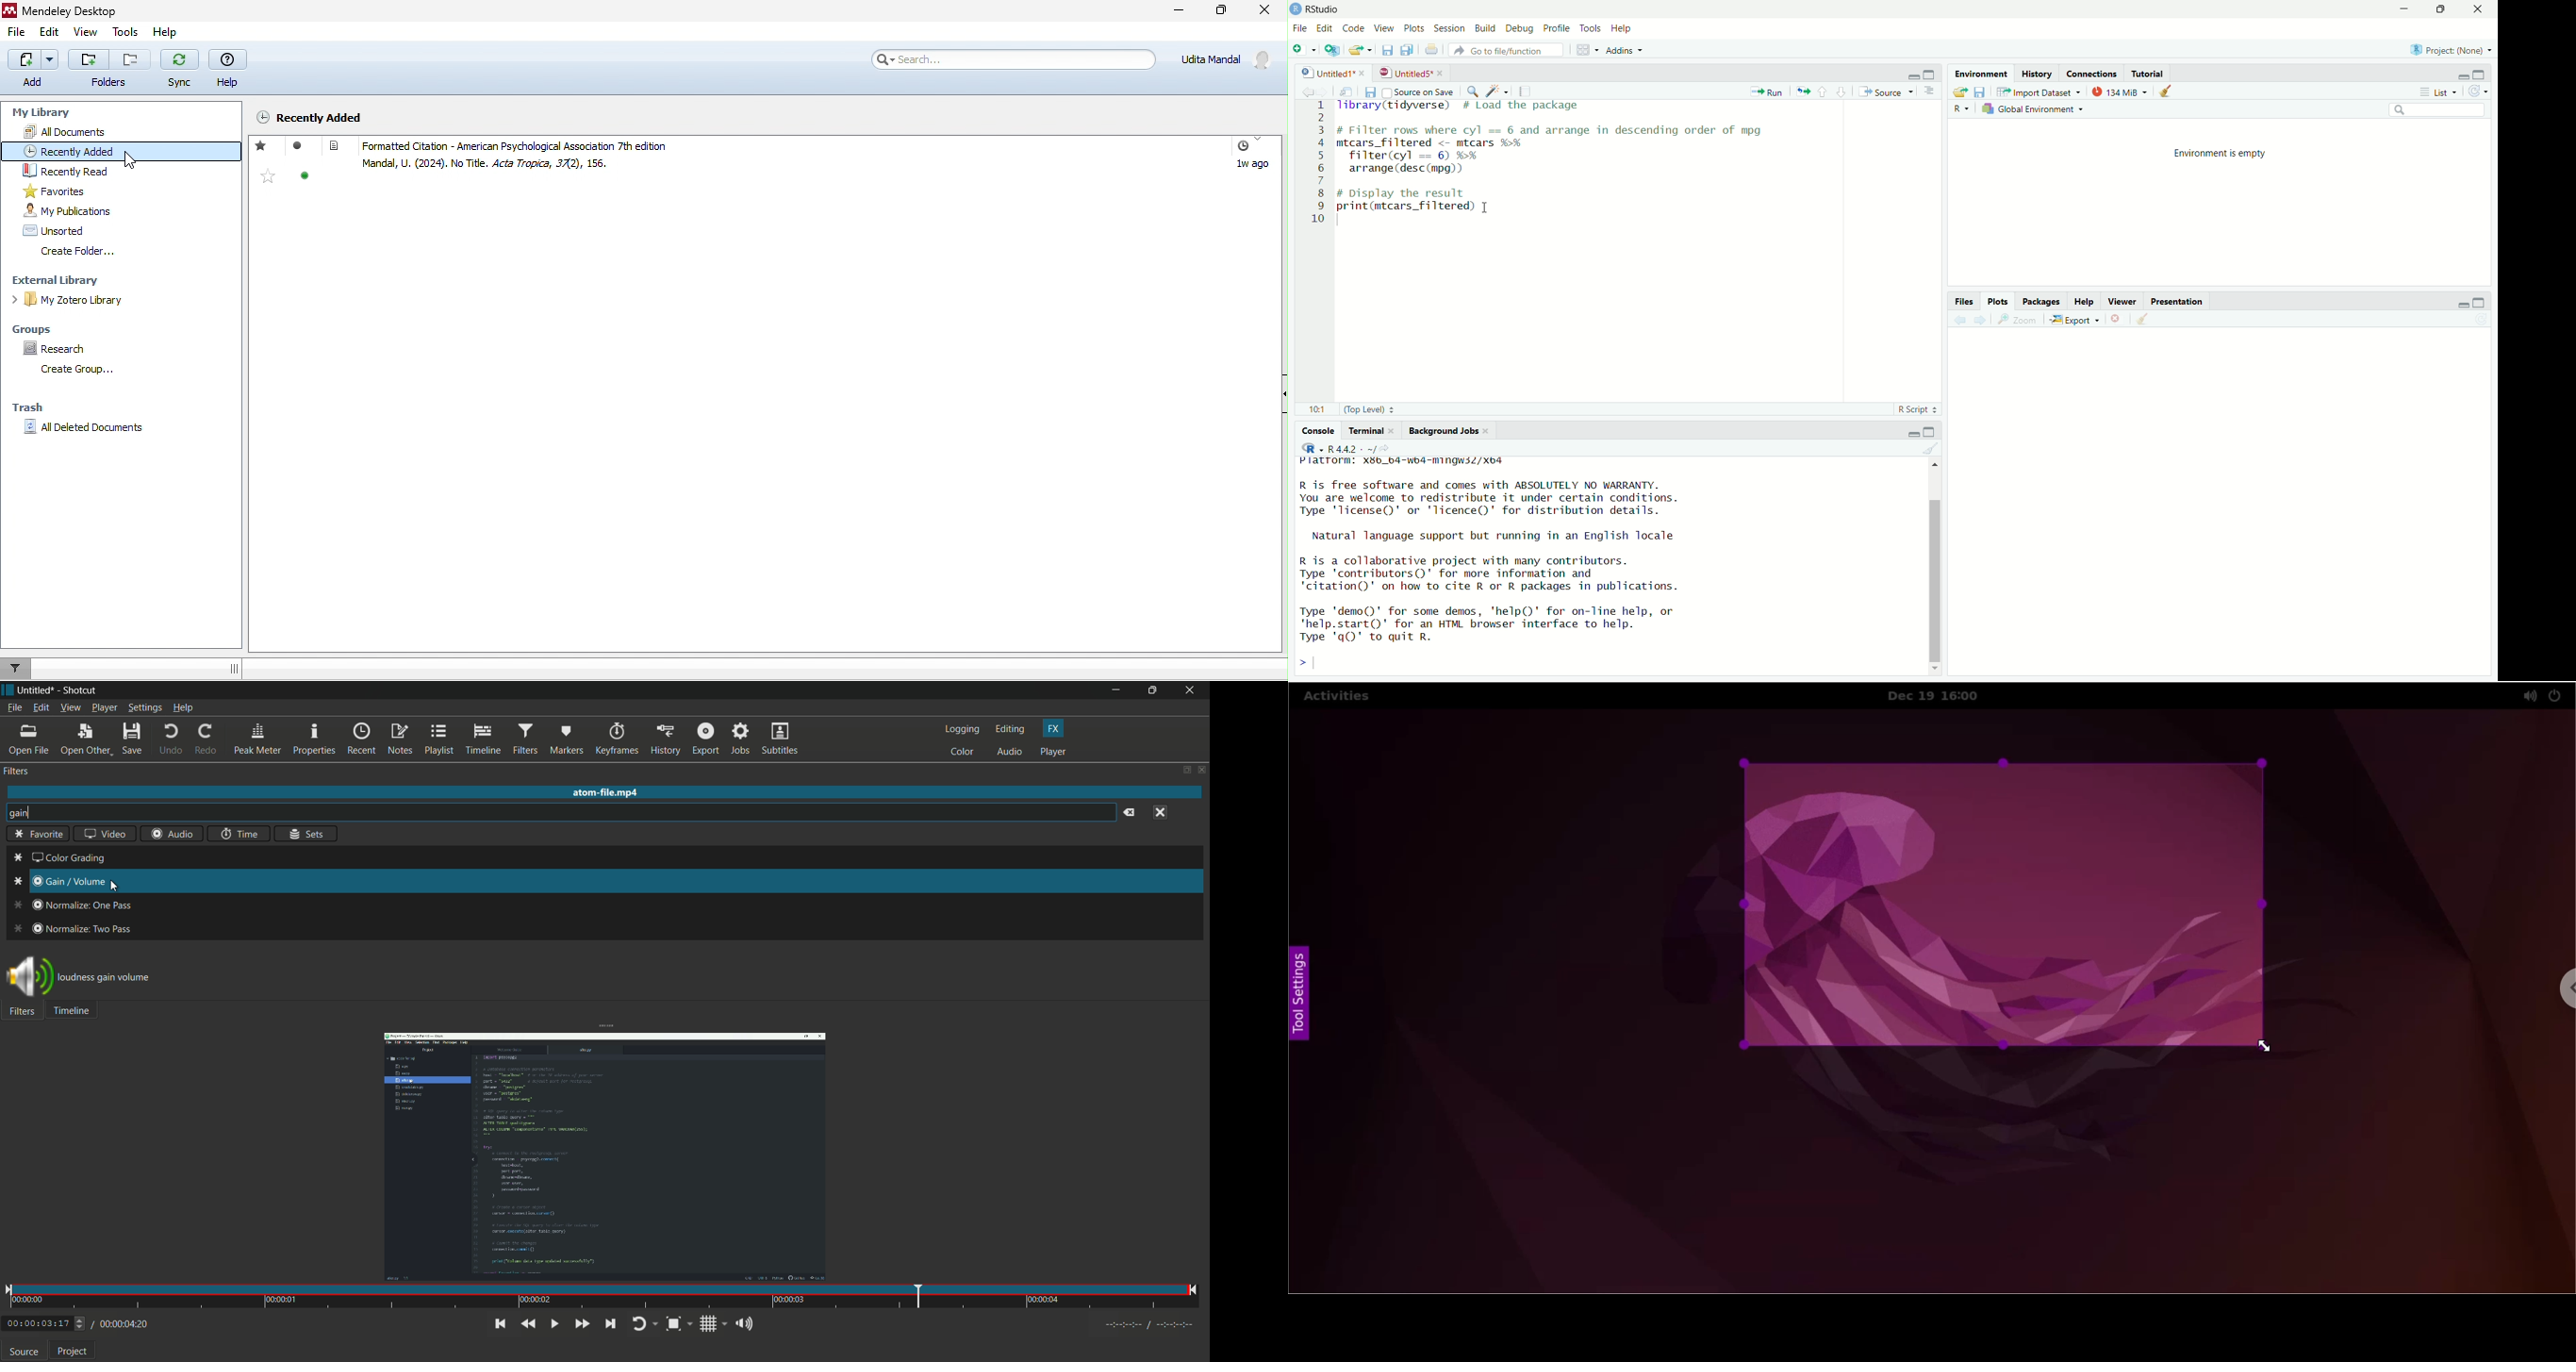 The height and width of the screenshot is (1372, 2576). Describe the element at coordinates (92, 253) in the screenshot. I see `create folder` at that location.